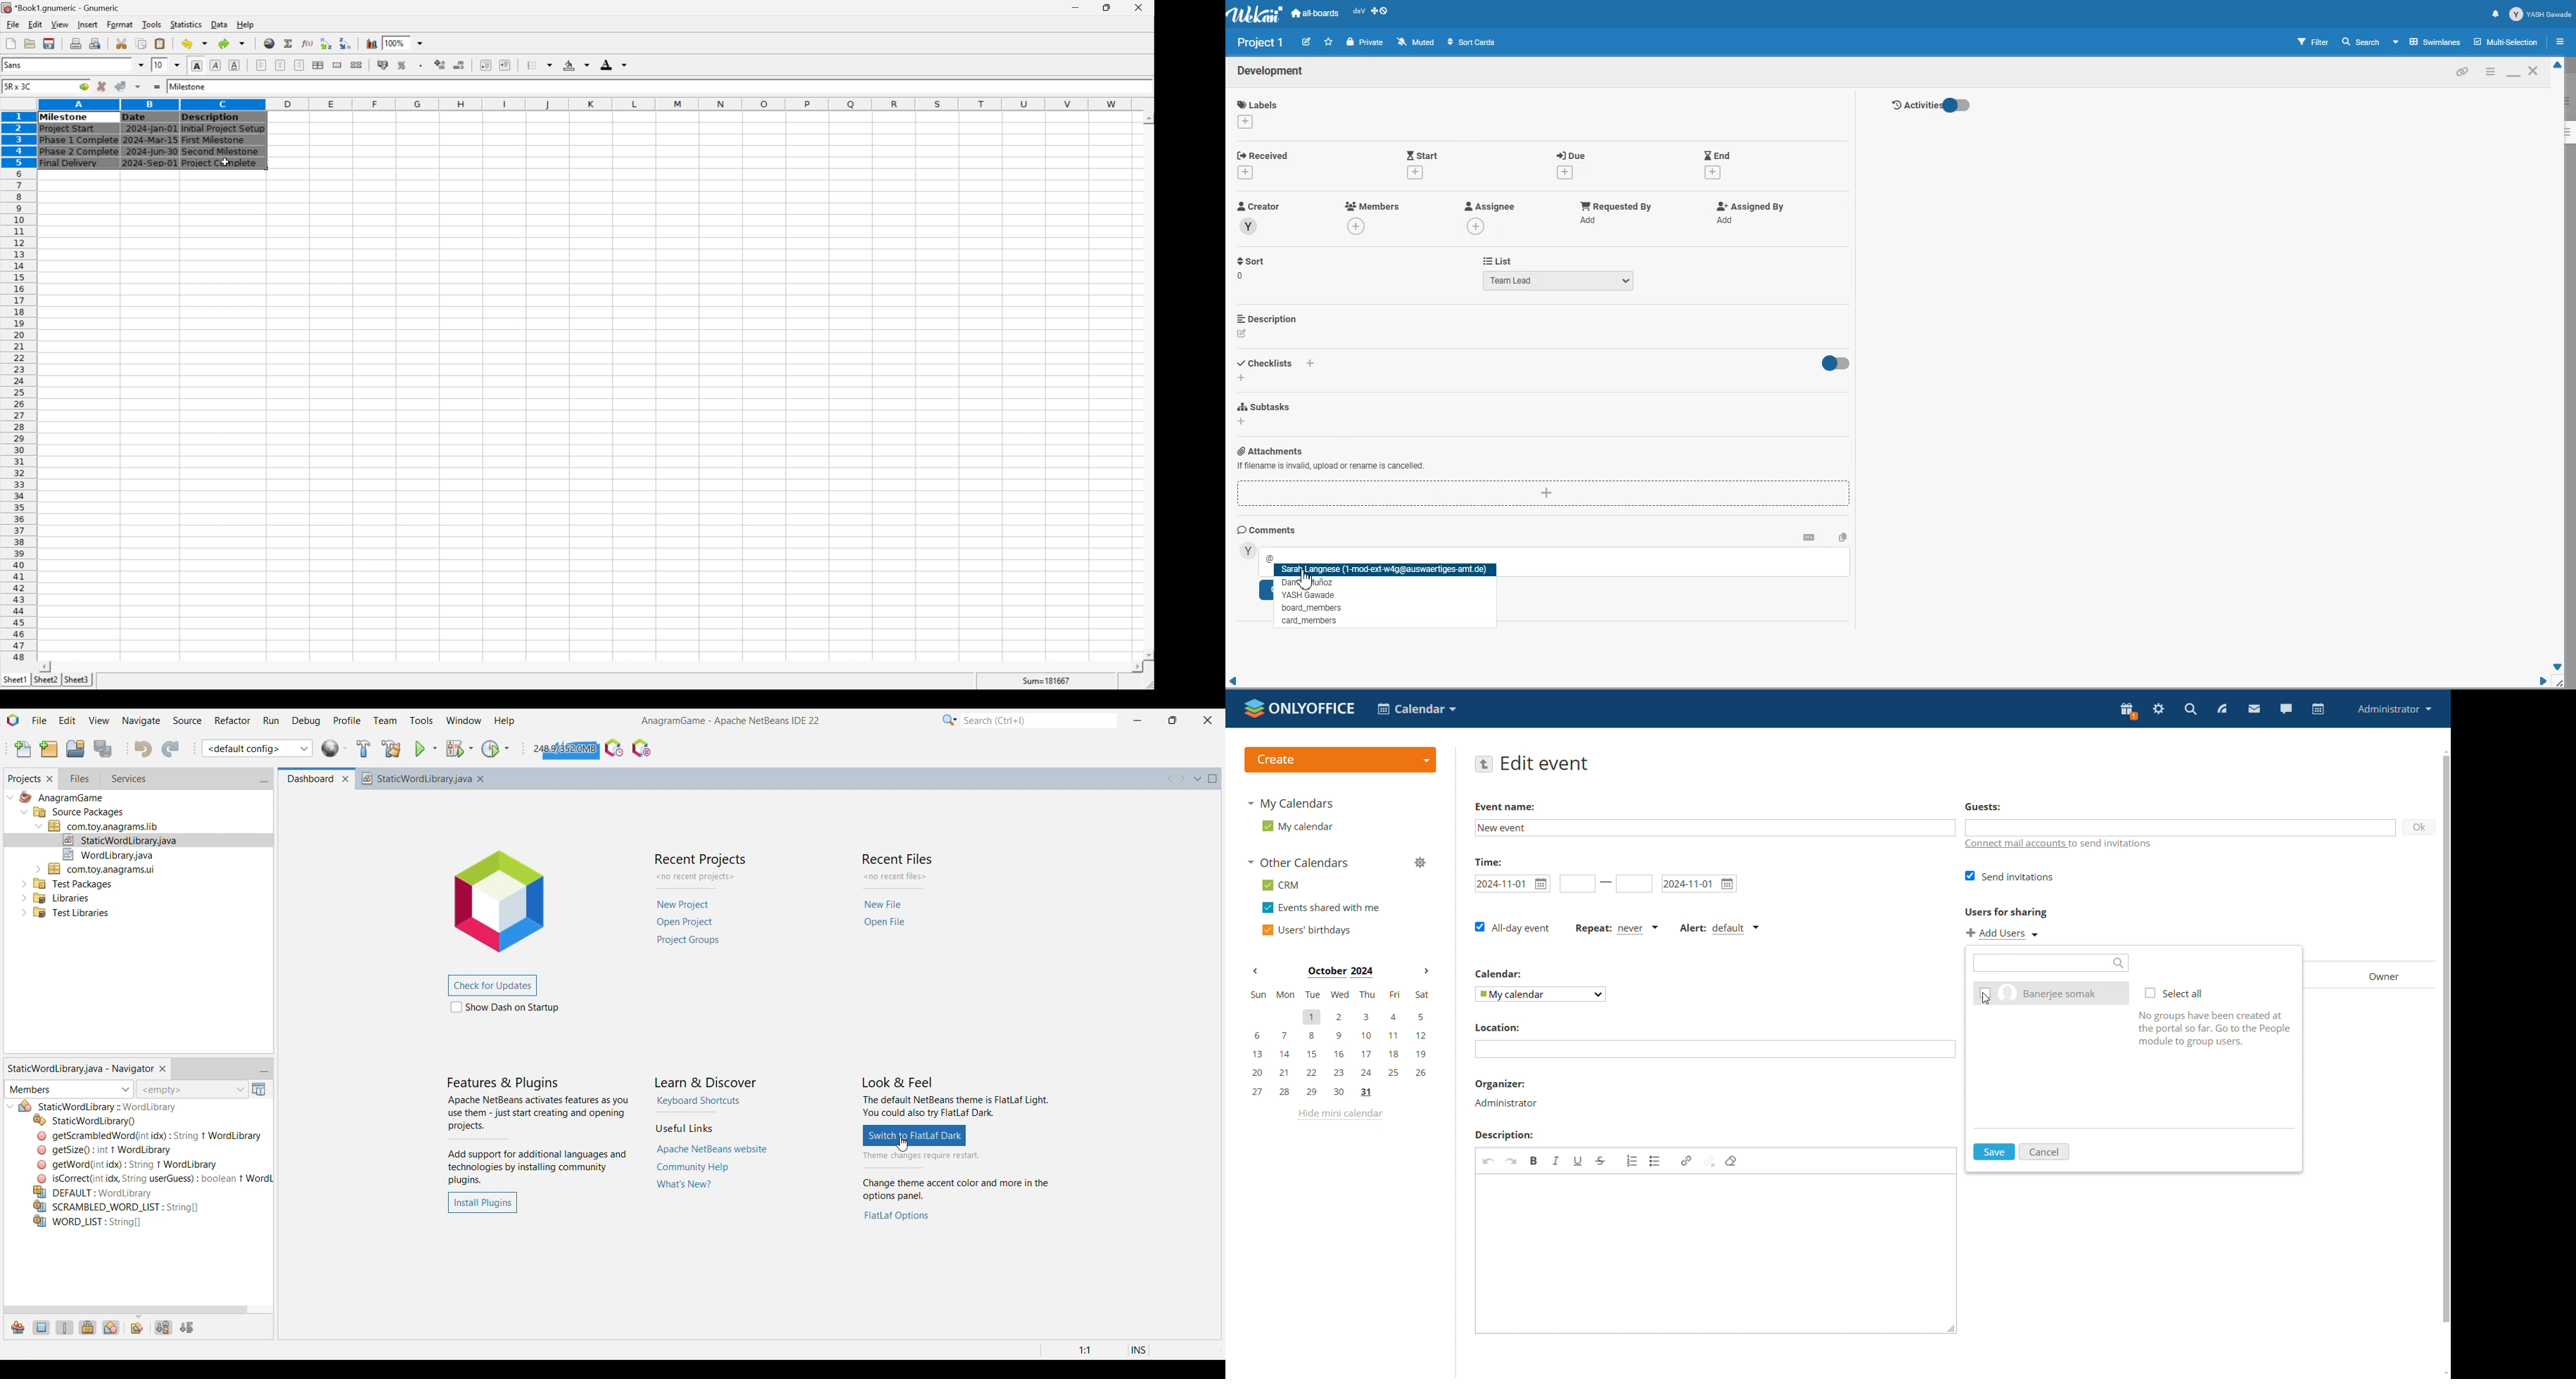 This screenshot has width=2576, height=1400. Describe the element at coordinates (324, 43) in the screenshot. I see `Sort the selected region in increasing order based on the first column selected` at that location.